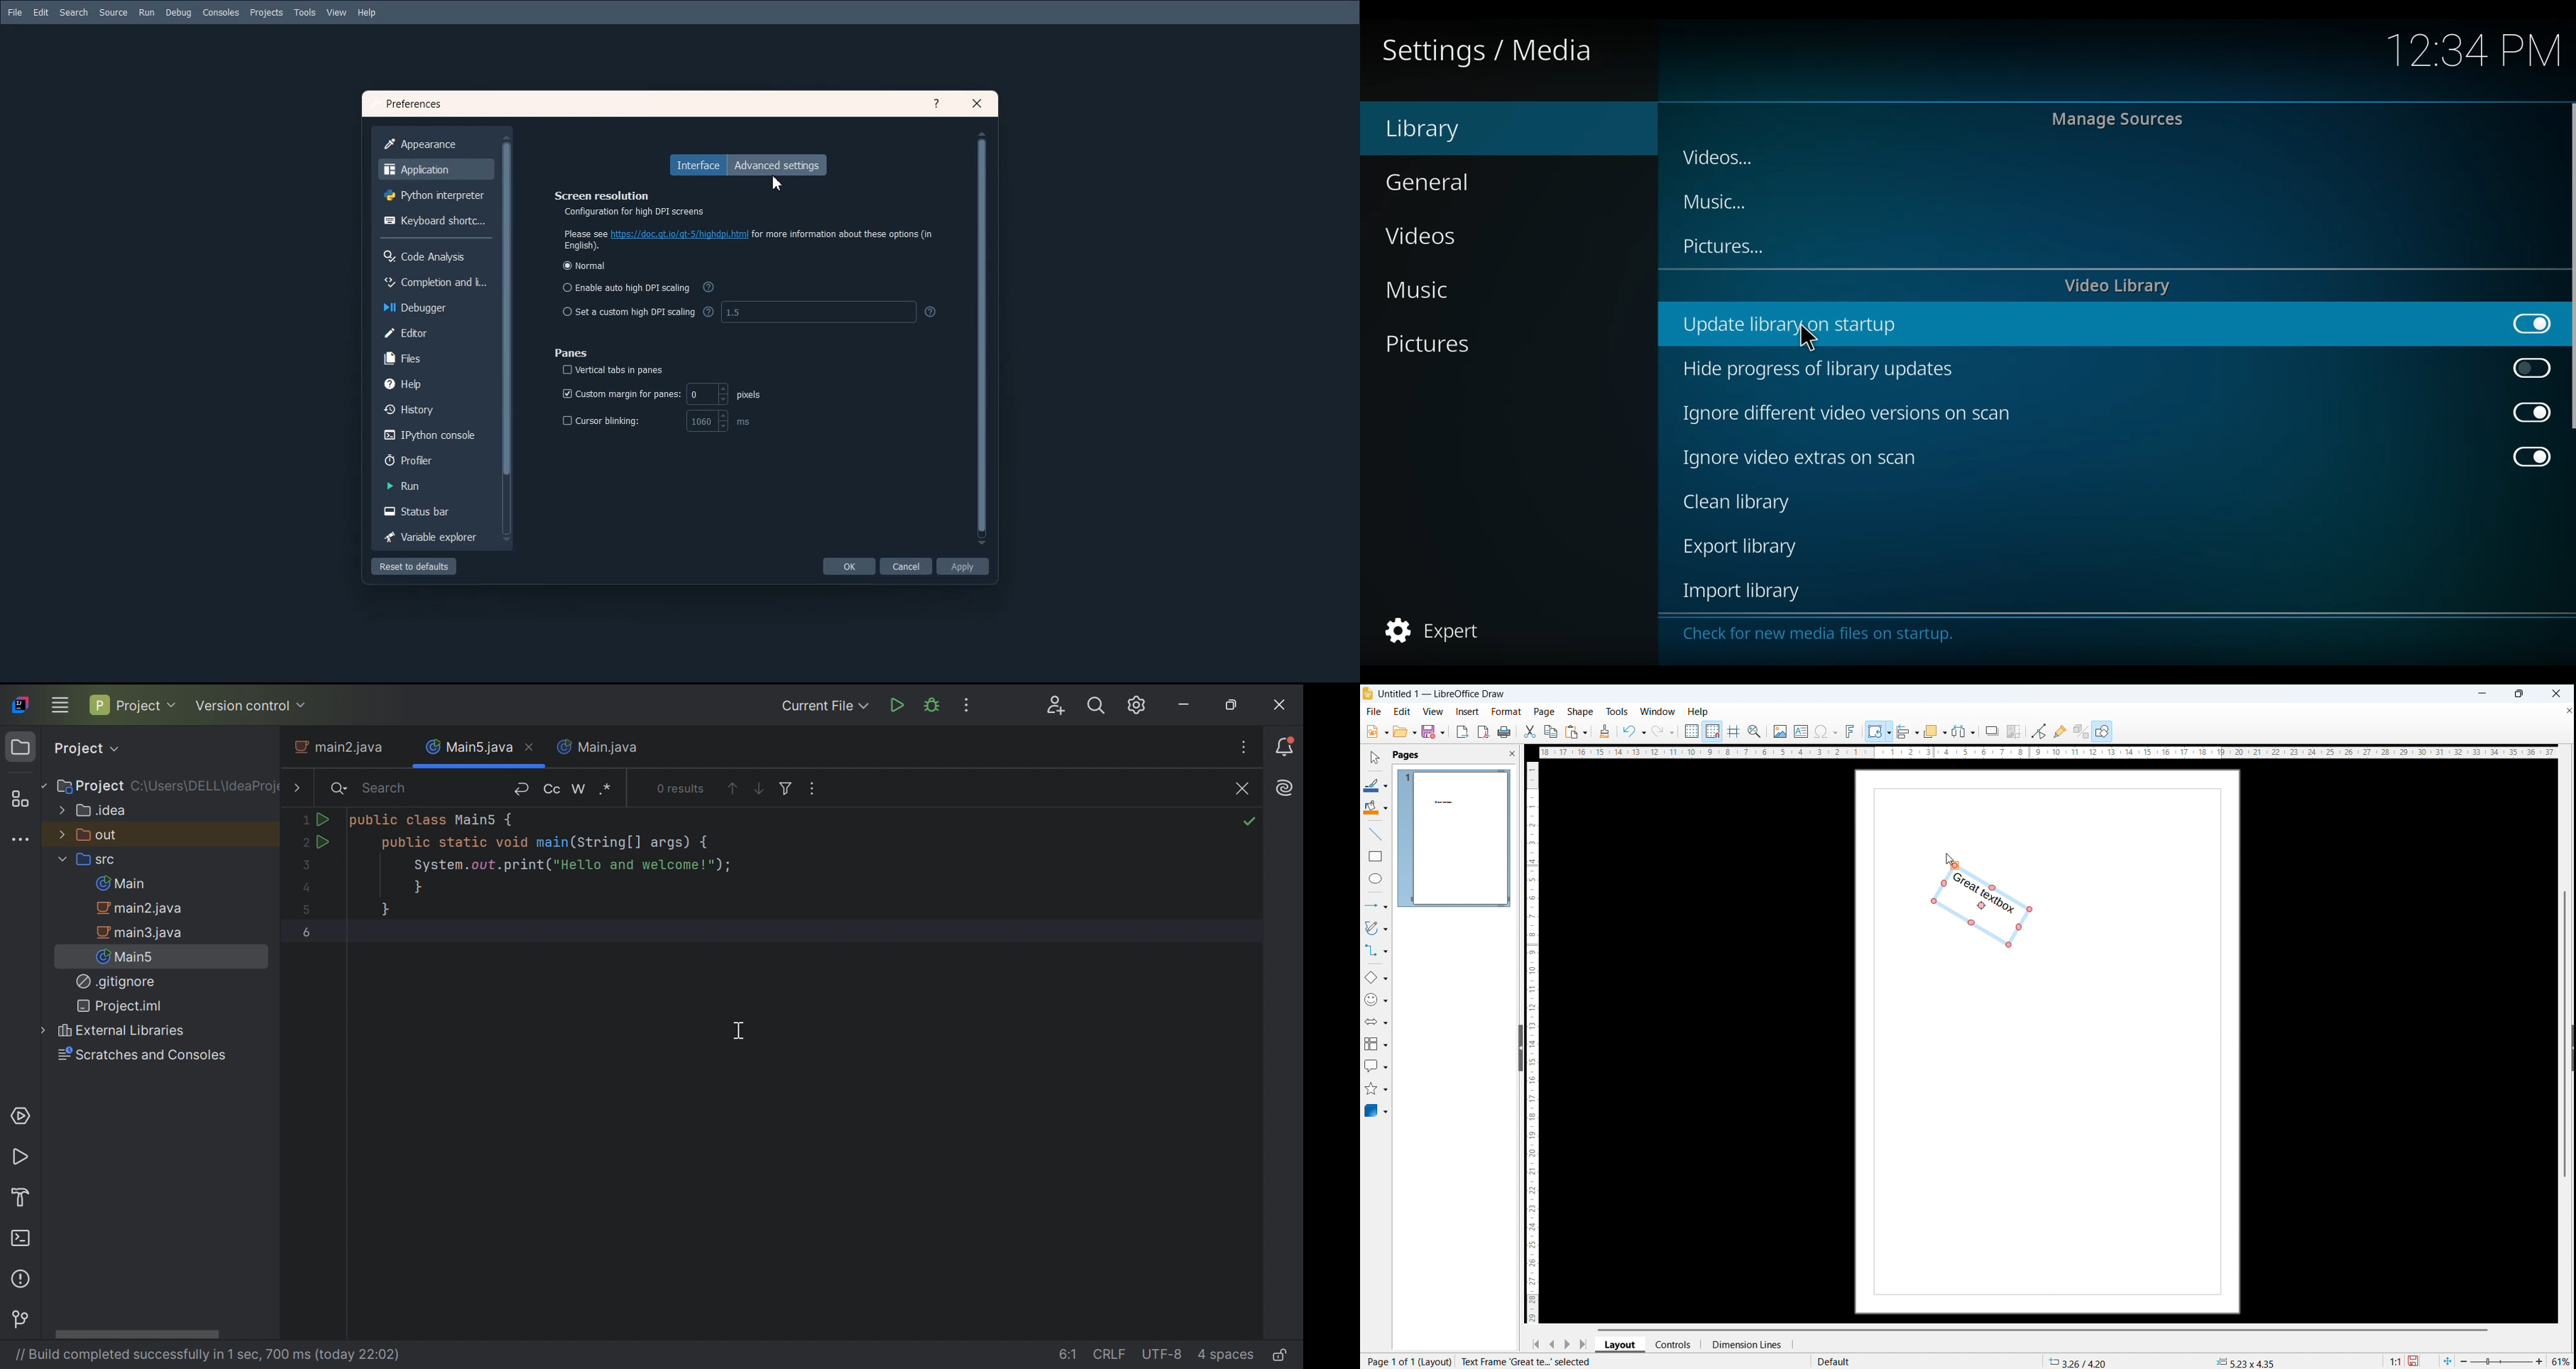 The height and width of the screenshot is (1372, 2576). What do you see at coordinates (1375, 833) in the screenshot?
I see `line tool` at bounding box center [1375, 833].